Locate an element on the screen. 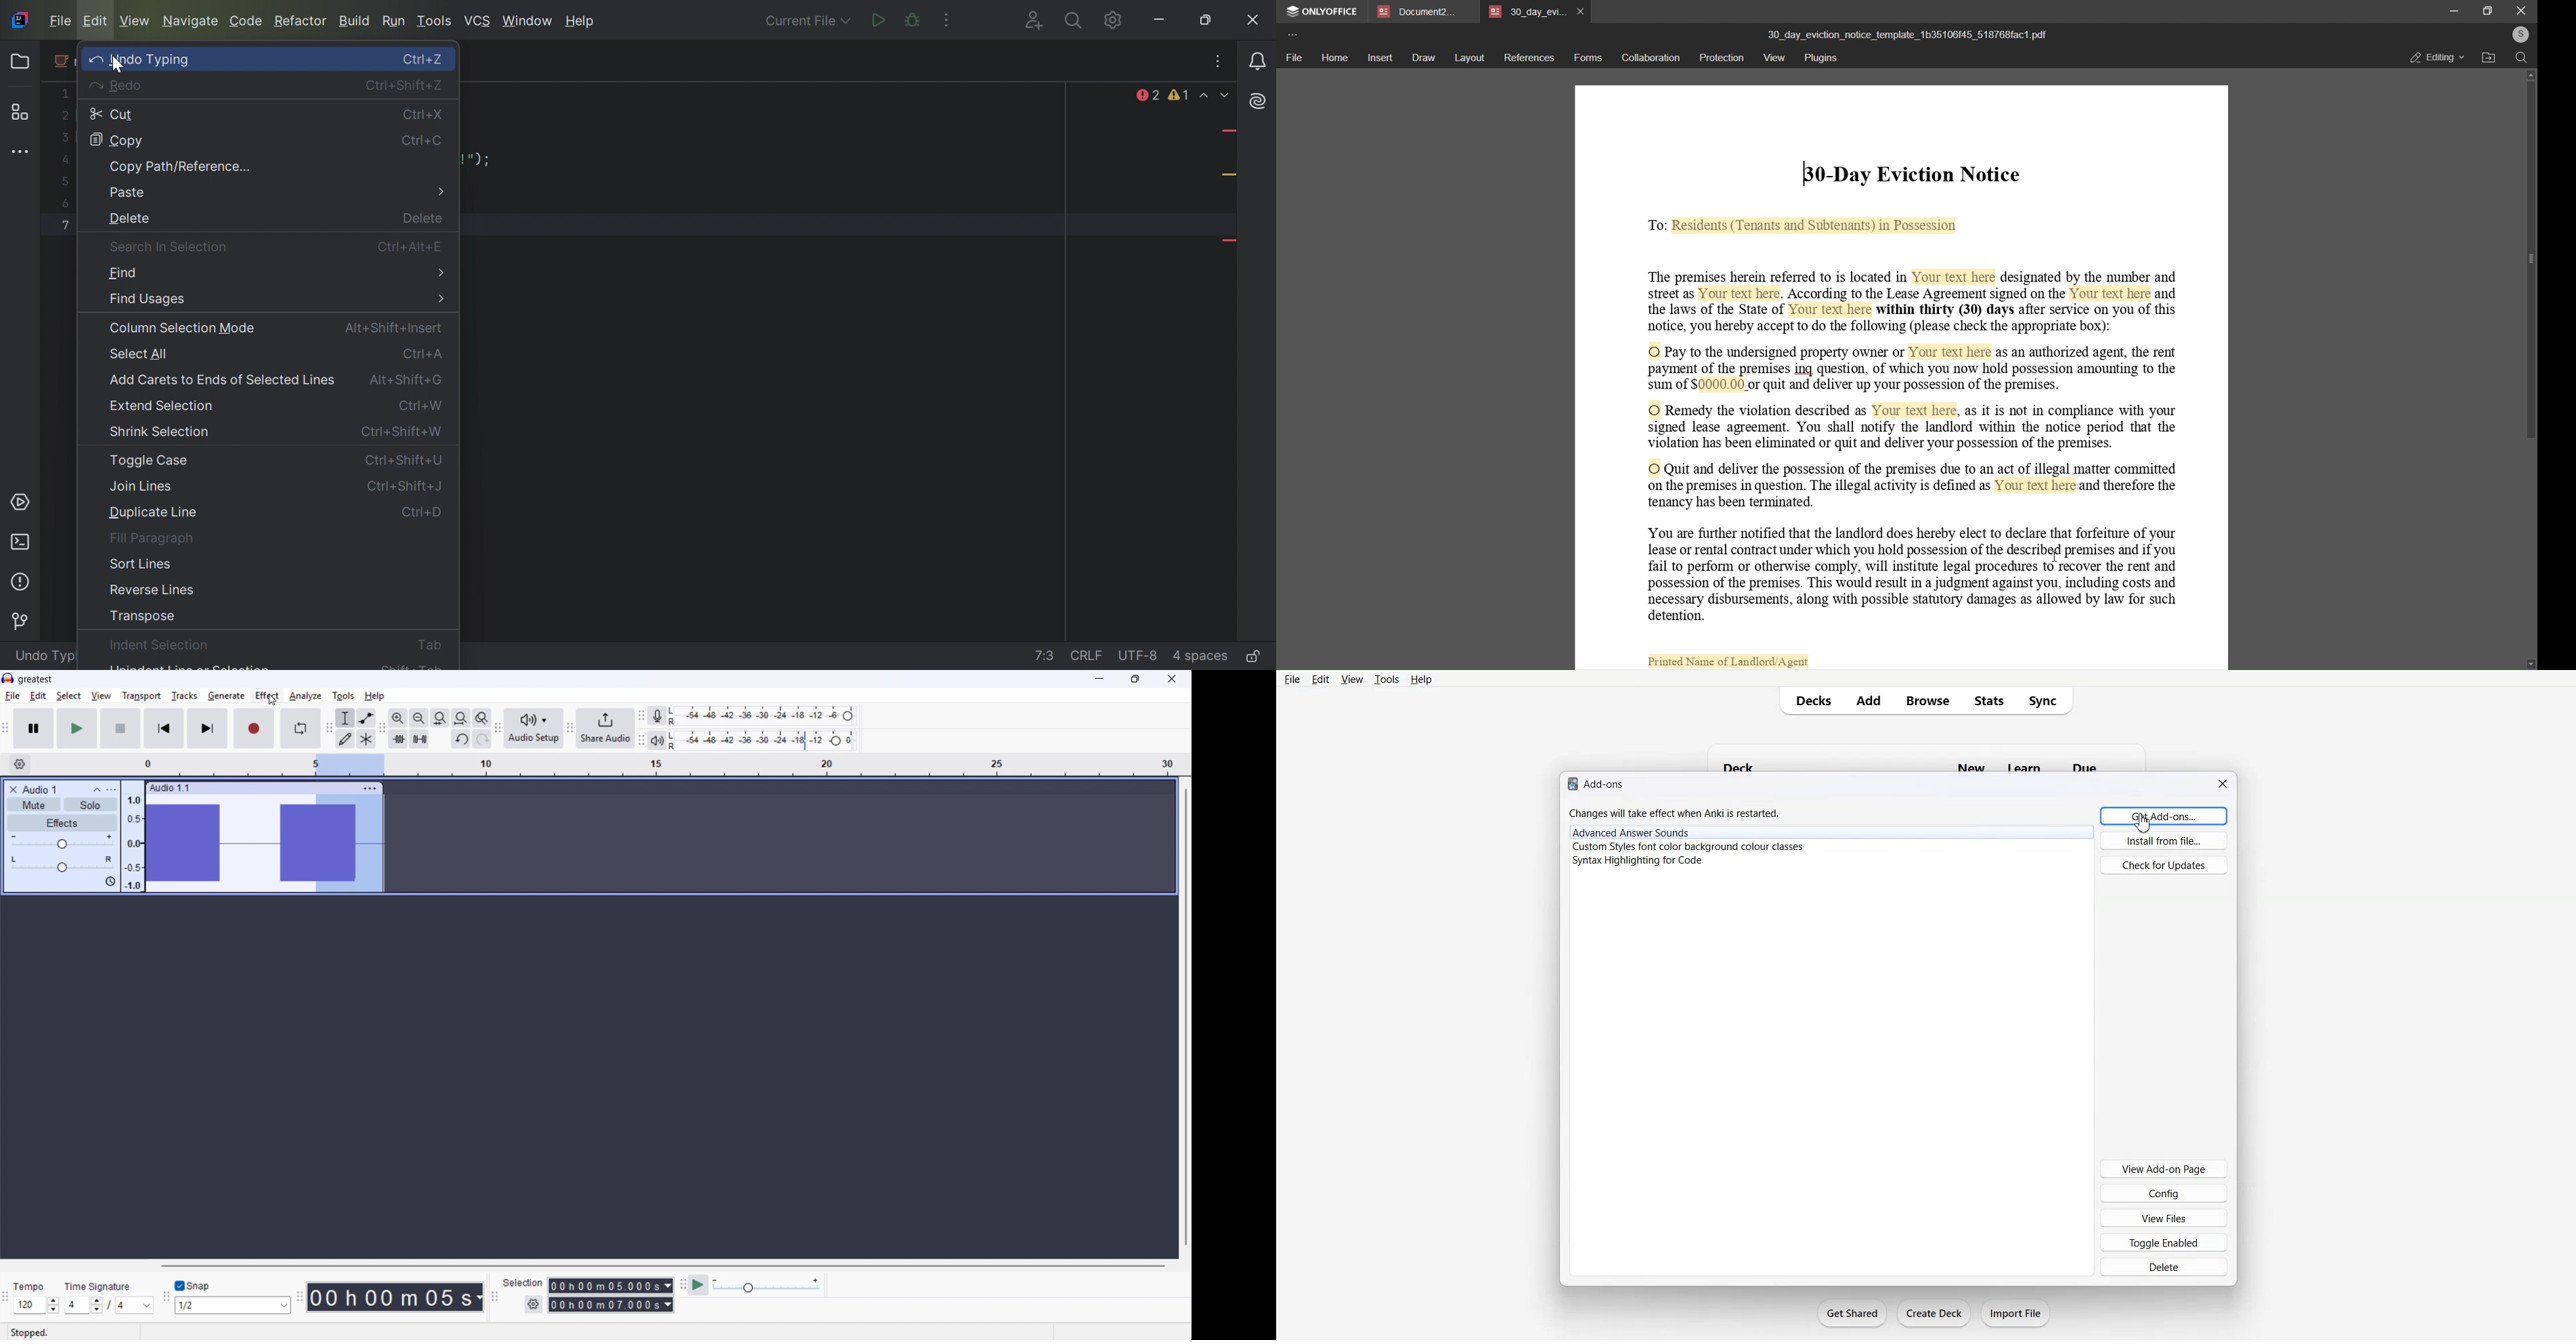  Mute  is located at coordinates (34, 804).